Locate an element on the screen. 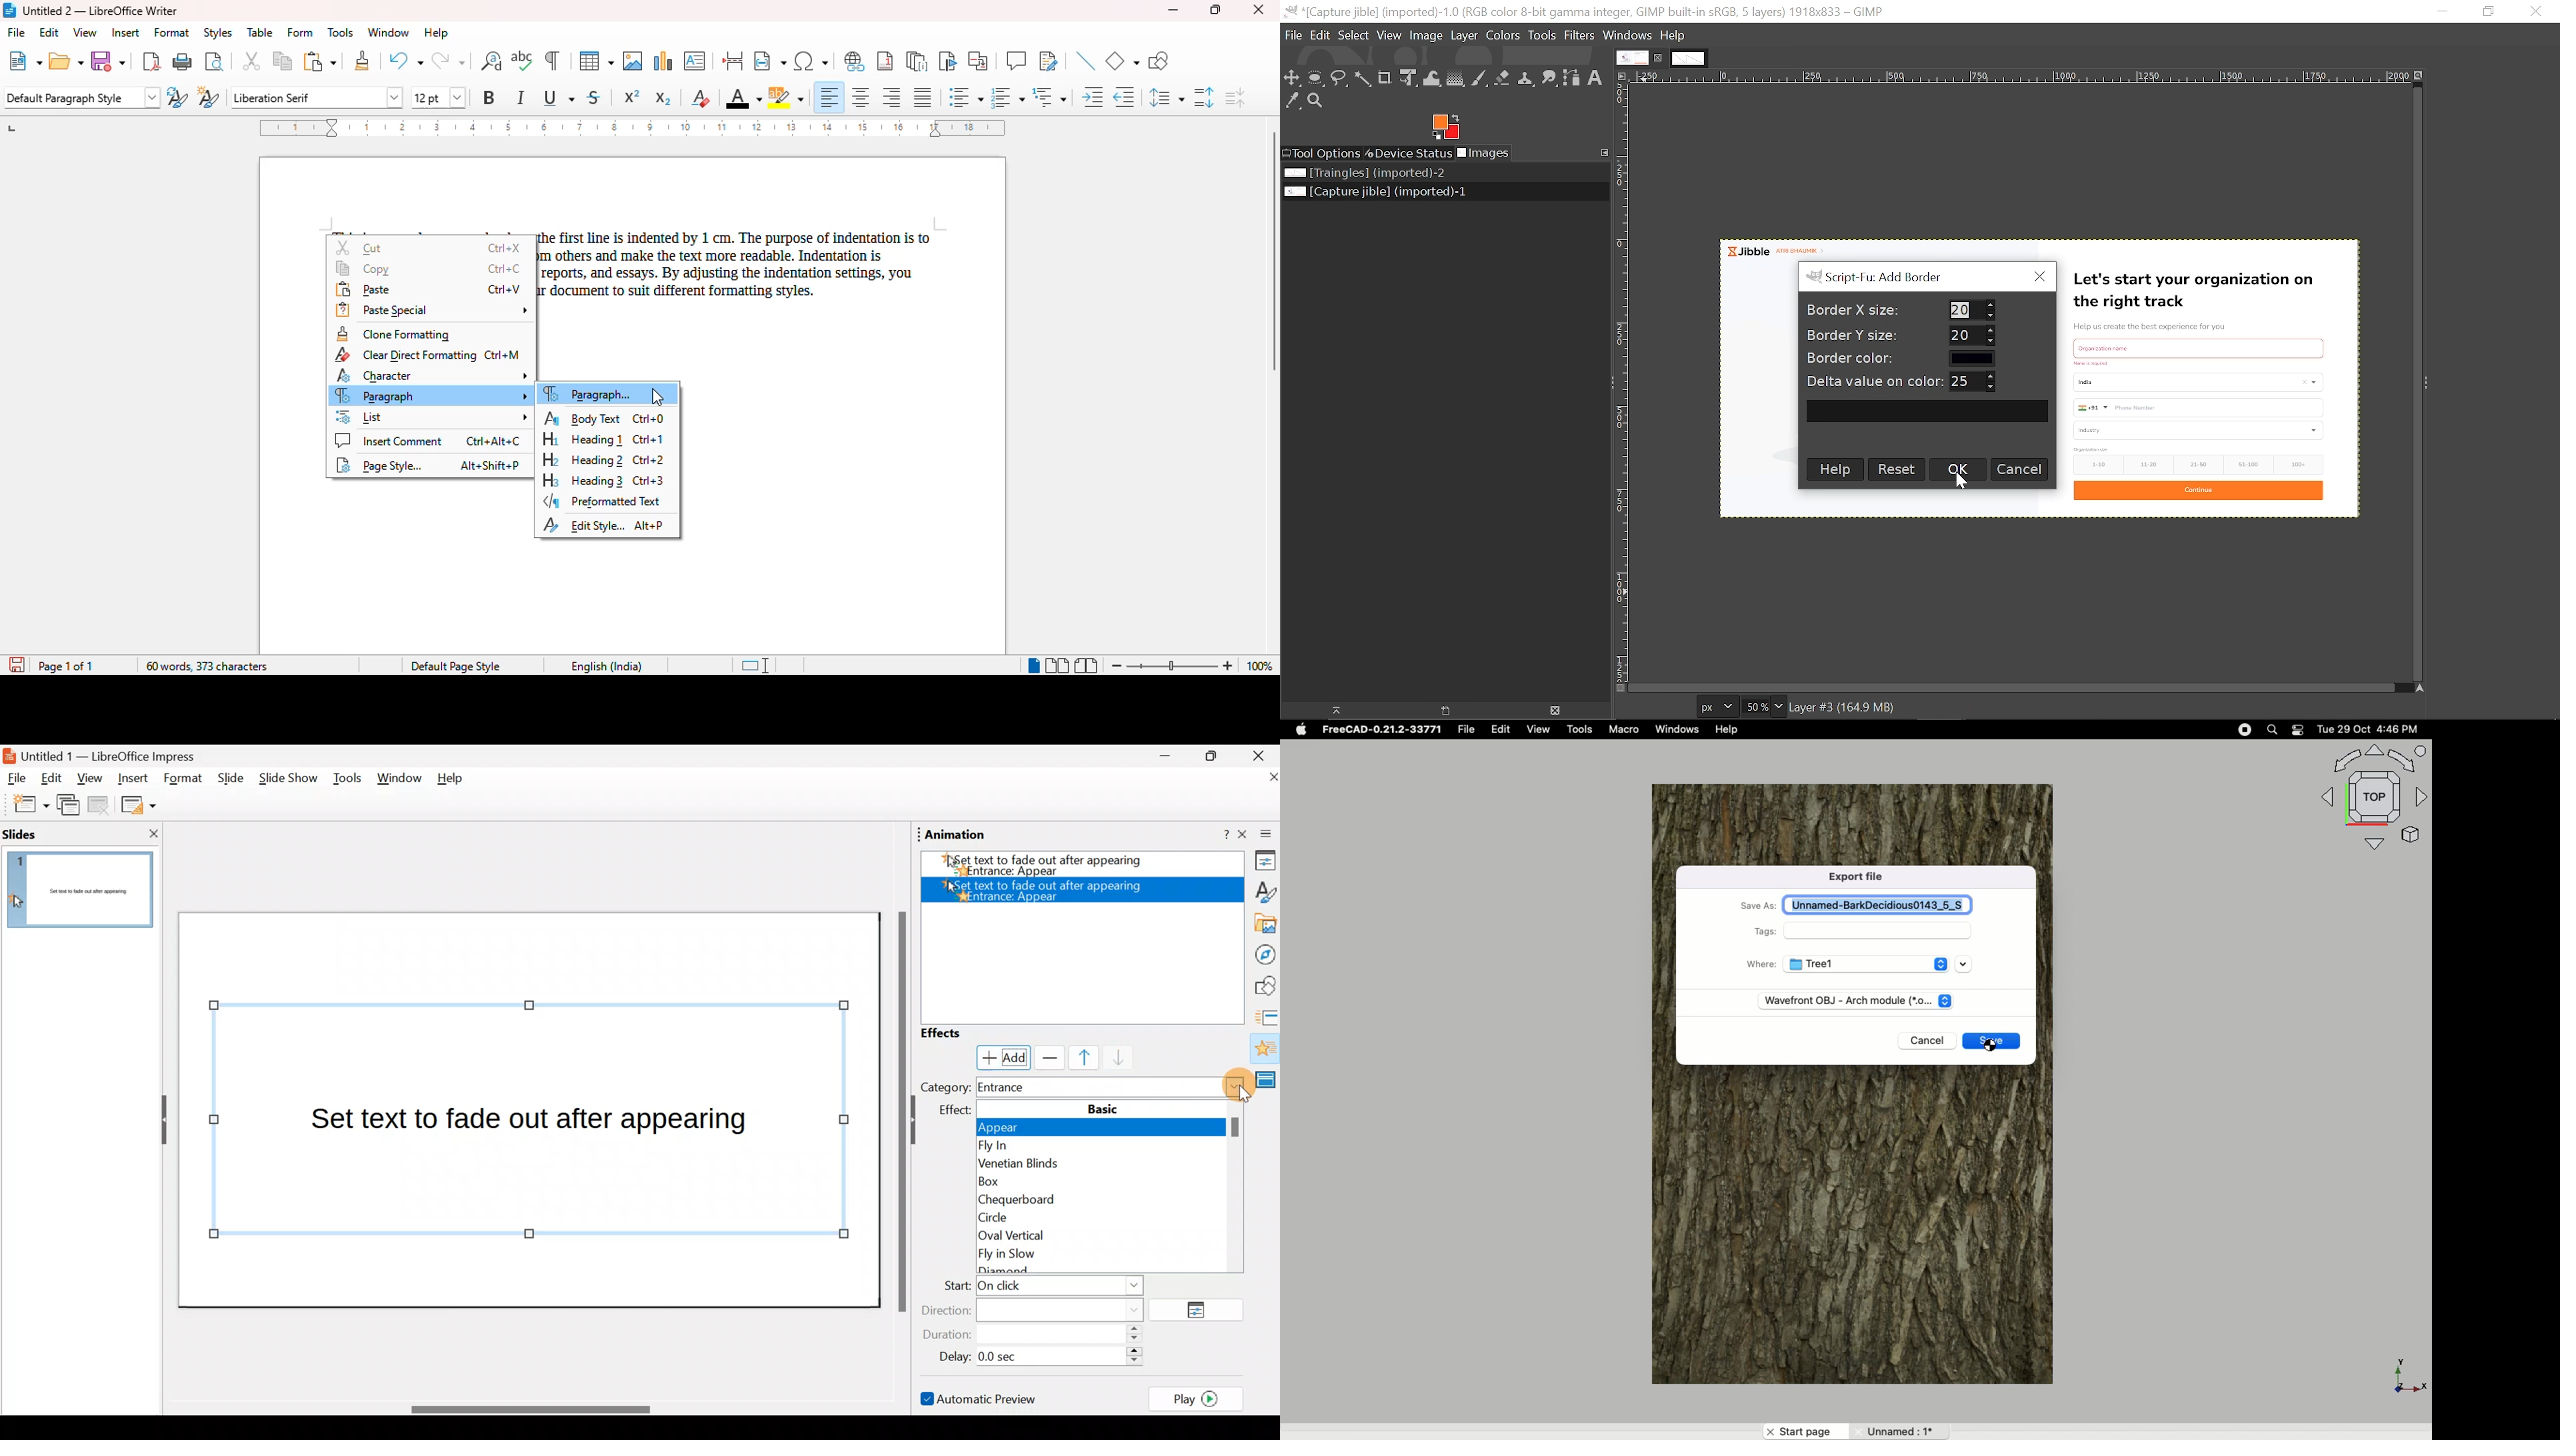 The width and height of the screenshot is (2576, 1456). word and character count is located at coordinates (207, 666).